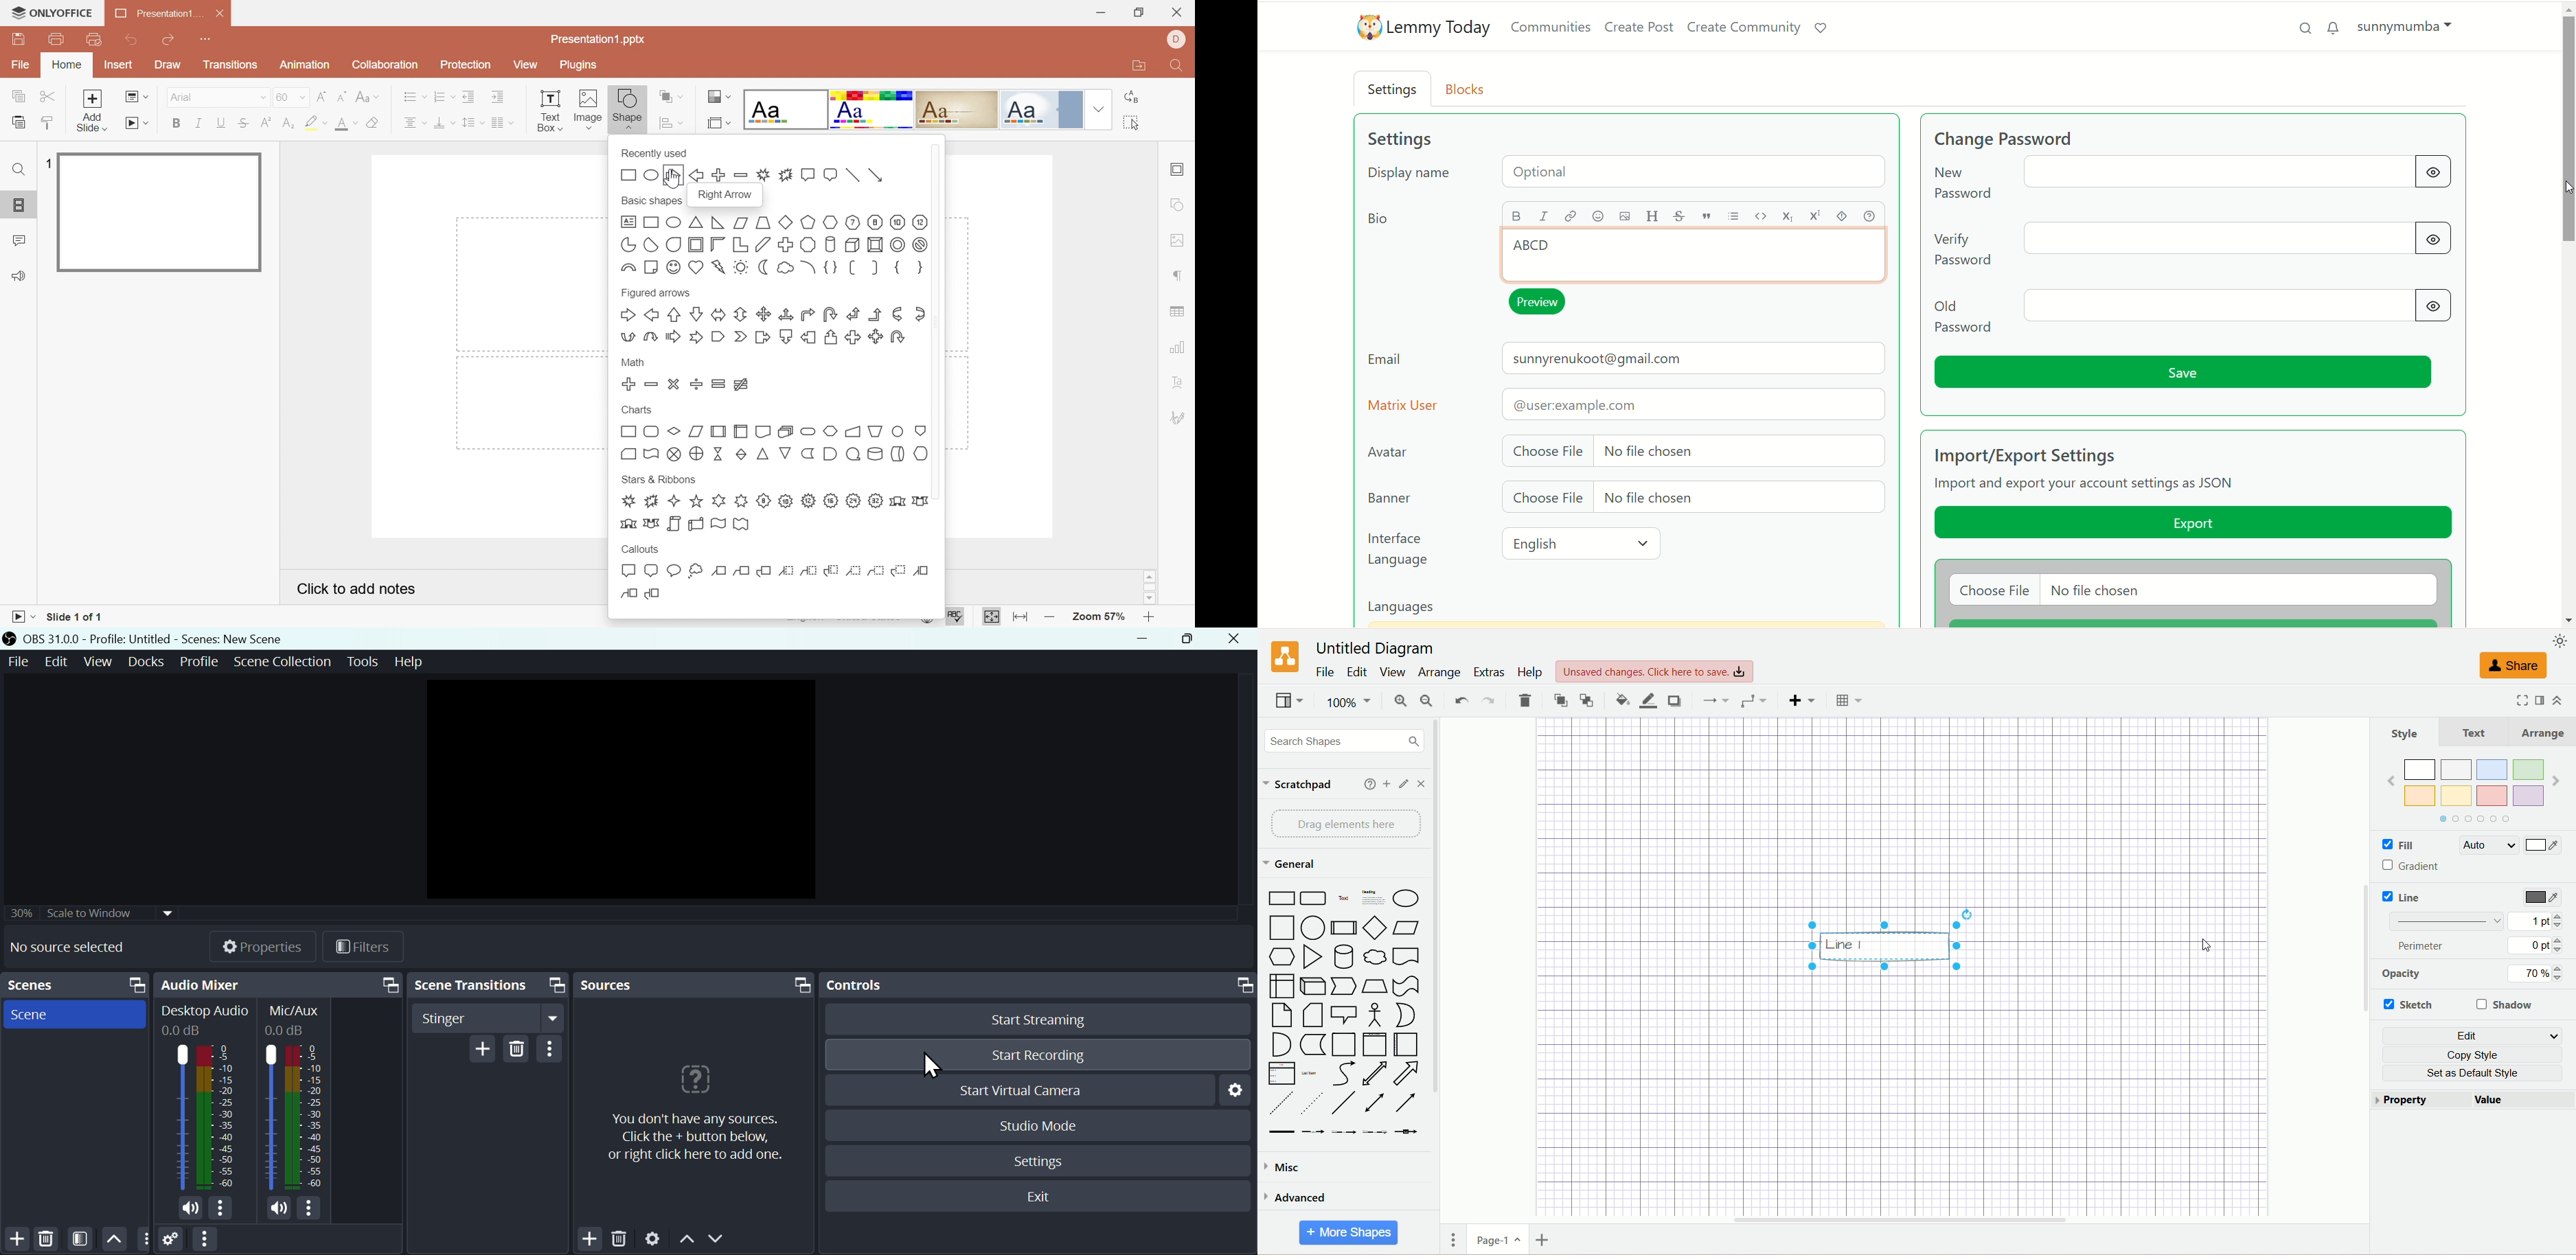  Describe the element at coordinates (17, 37) in the screenshot. I see `Save` at that location.